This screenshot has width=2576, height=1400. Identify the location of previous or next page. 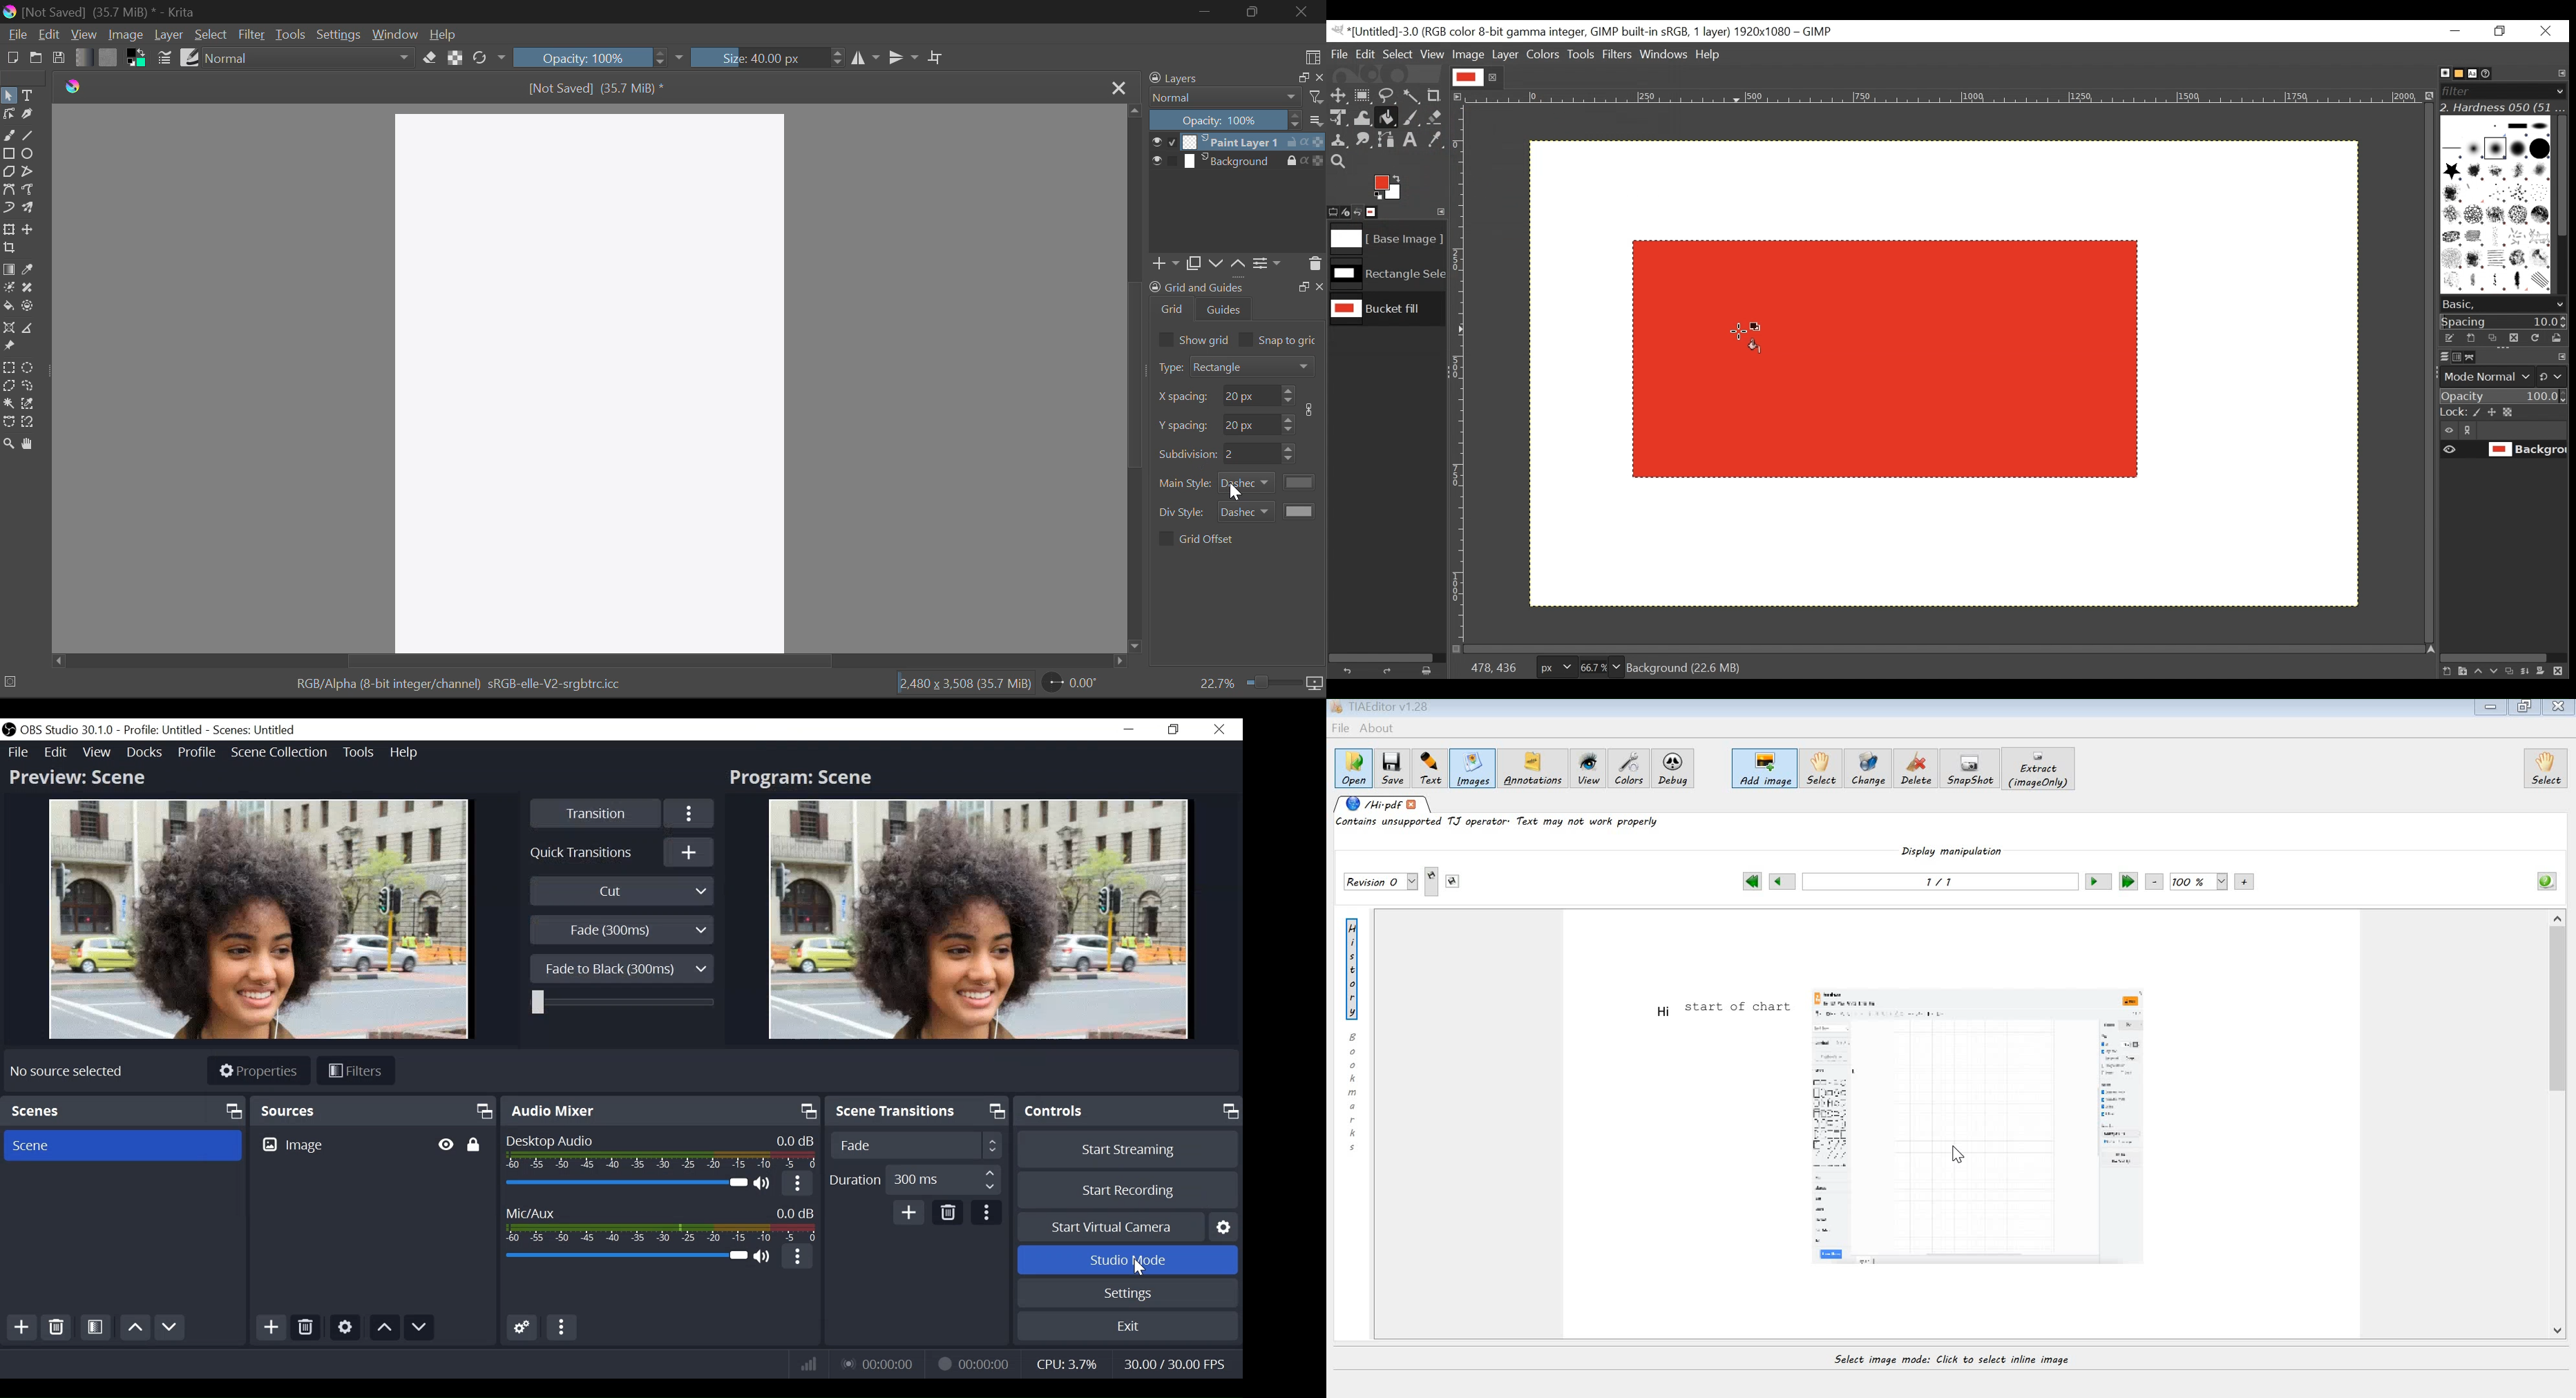
(1939, 884).